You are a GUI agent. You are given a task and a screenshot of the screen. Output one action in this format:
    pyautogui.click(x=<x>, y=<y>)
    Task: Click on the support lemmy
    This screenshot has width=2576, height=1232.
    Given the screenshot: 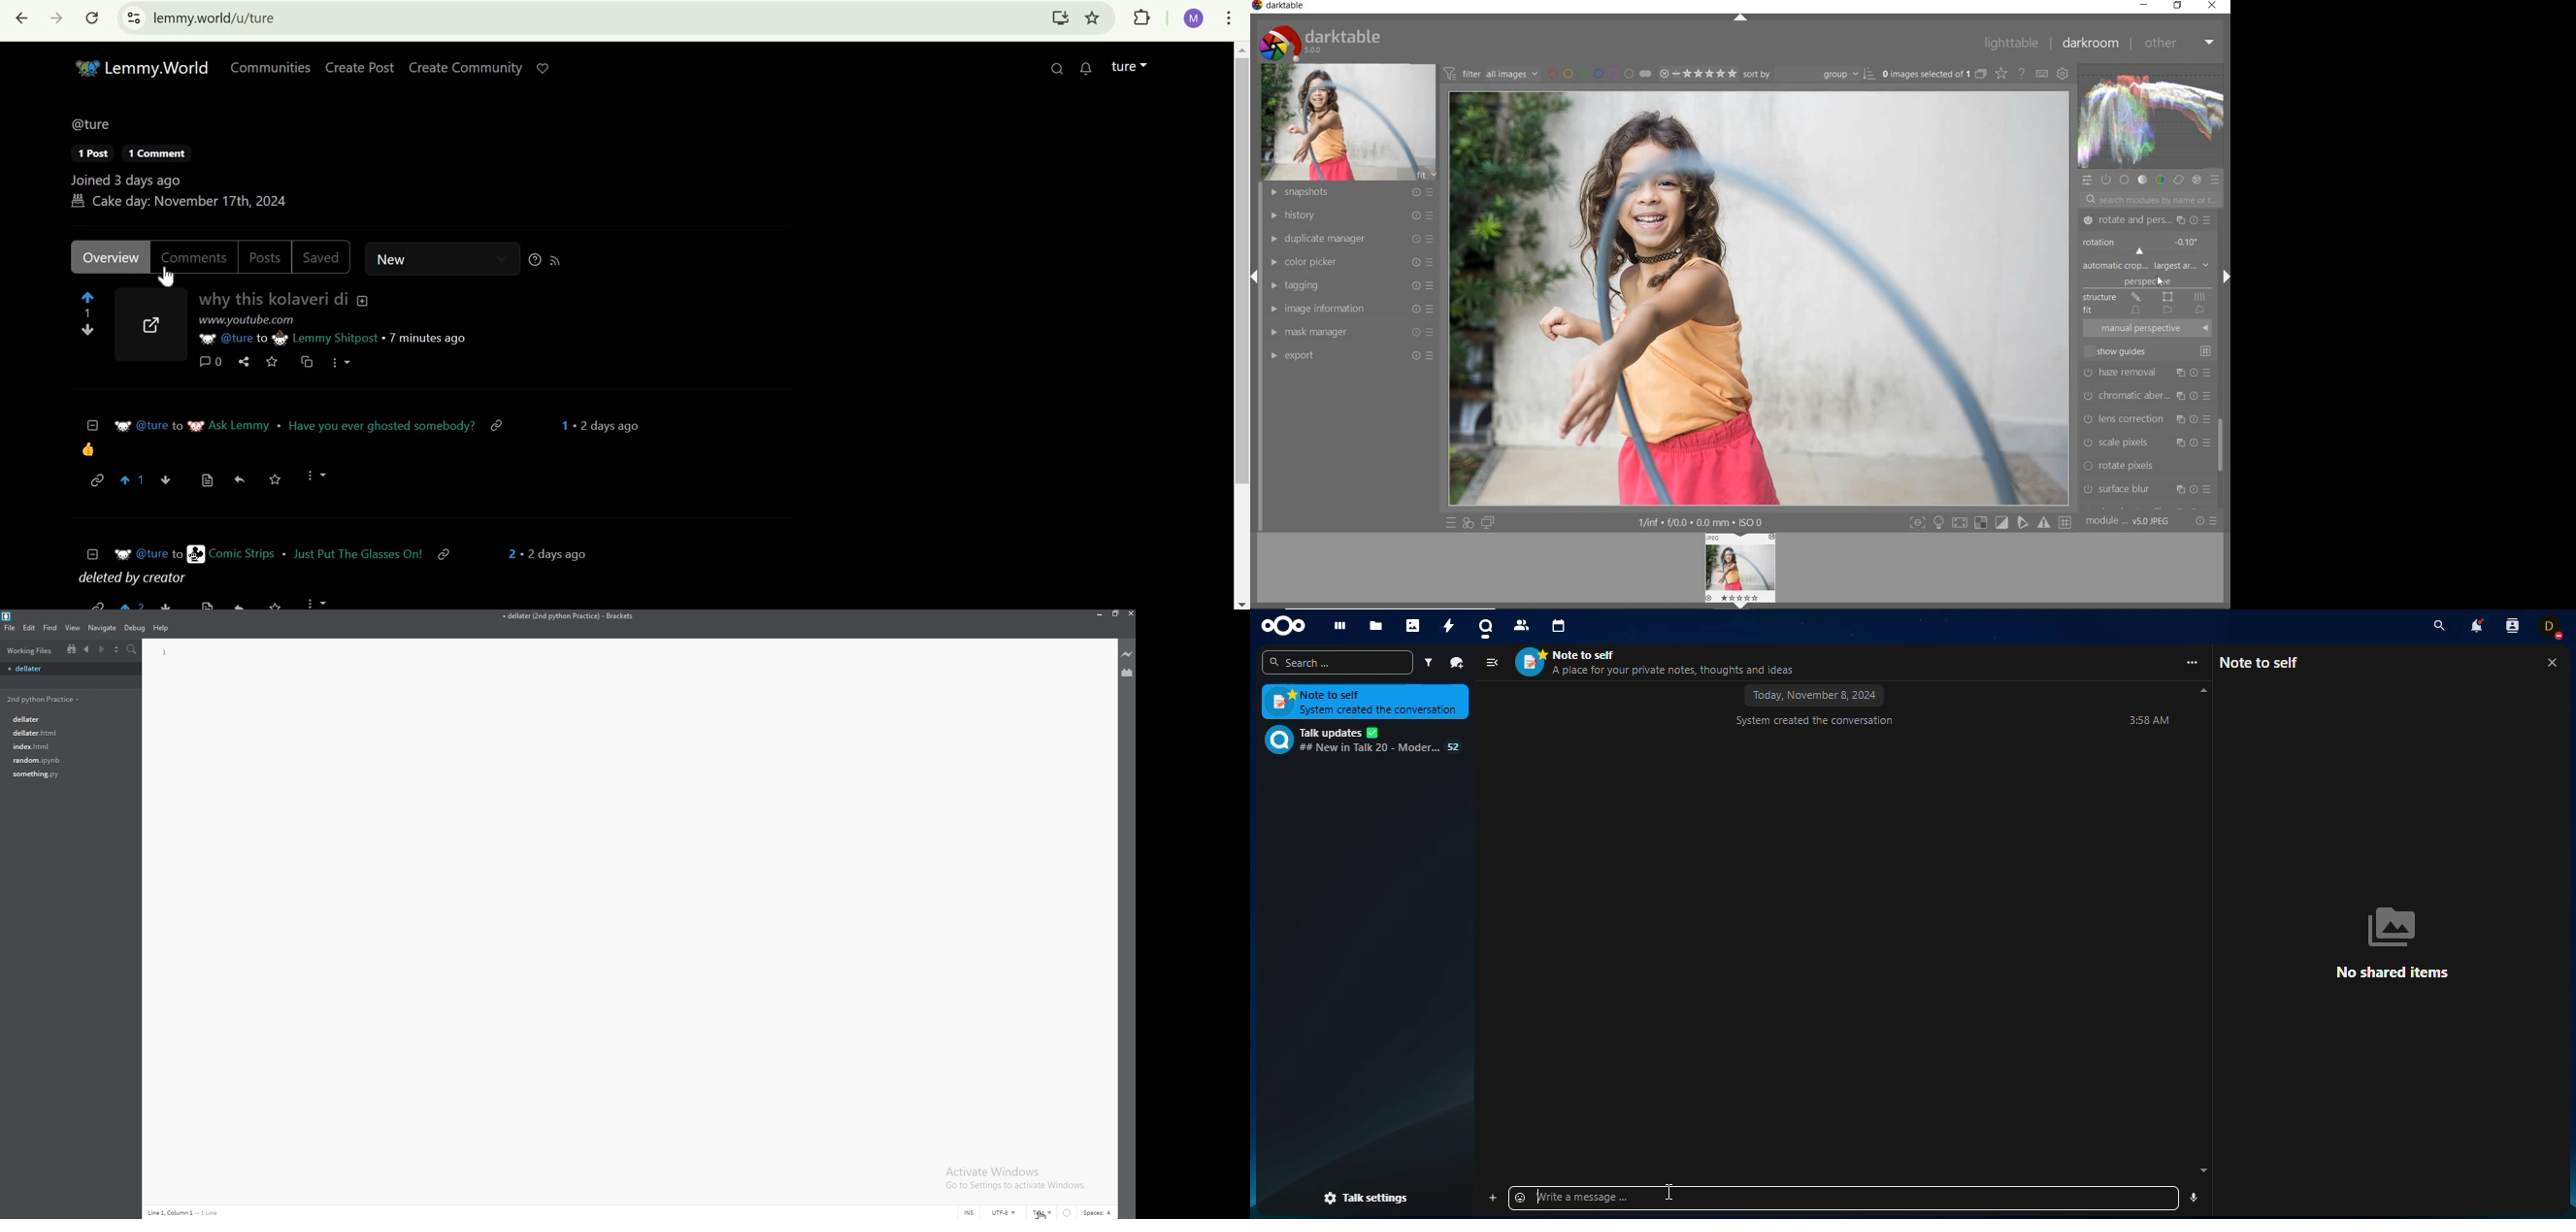 What is the action you would take?
    pyautogui.click(x=546, y=66)
    